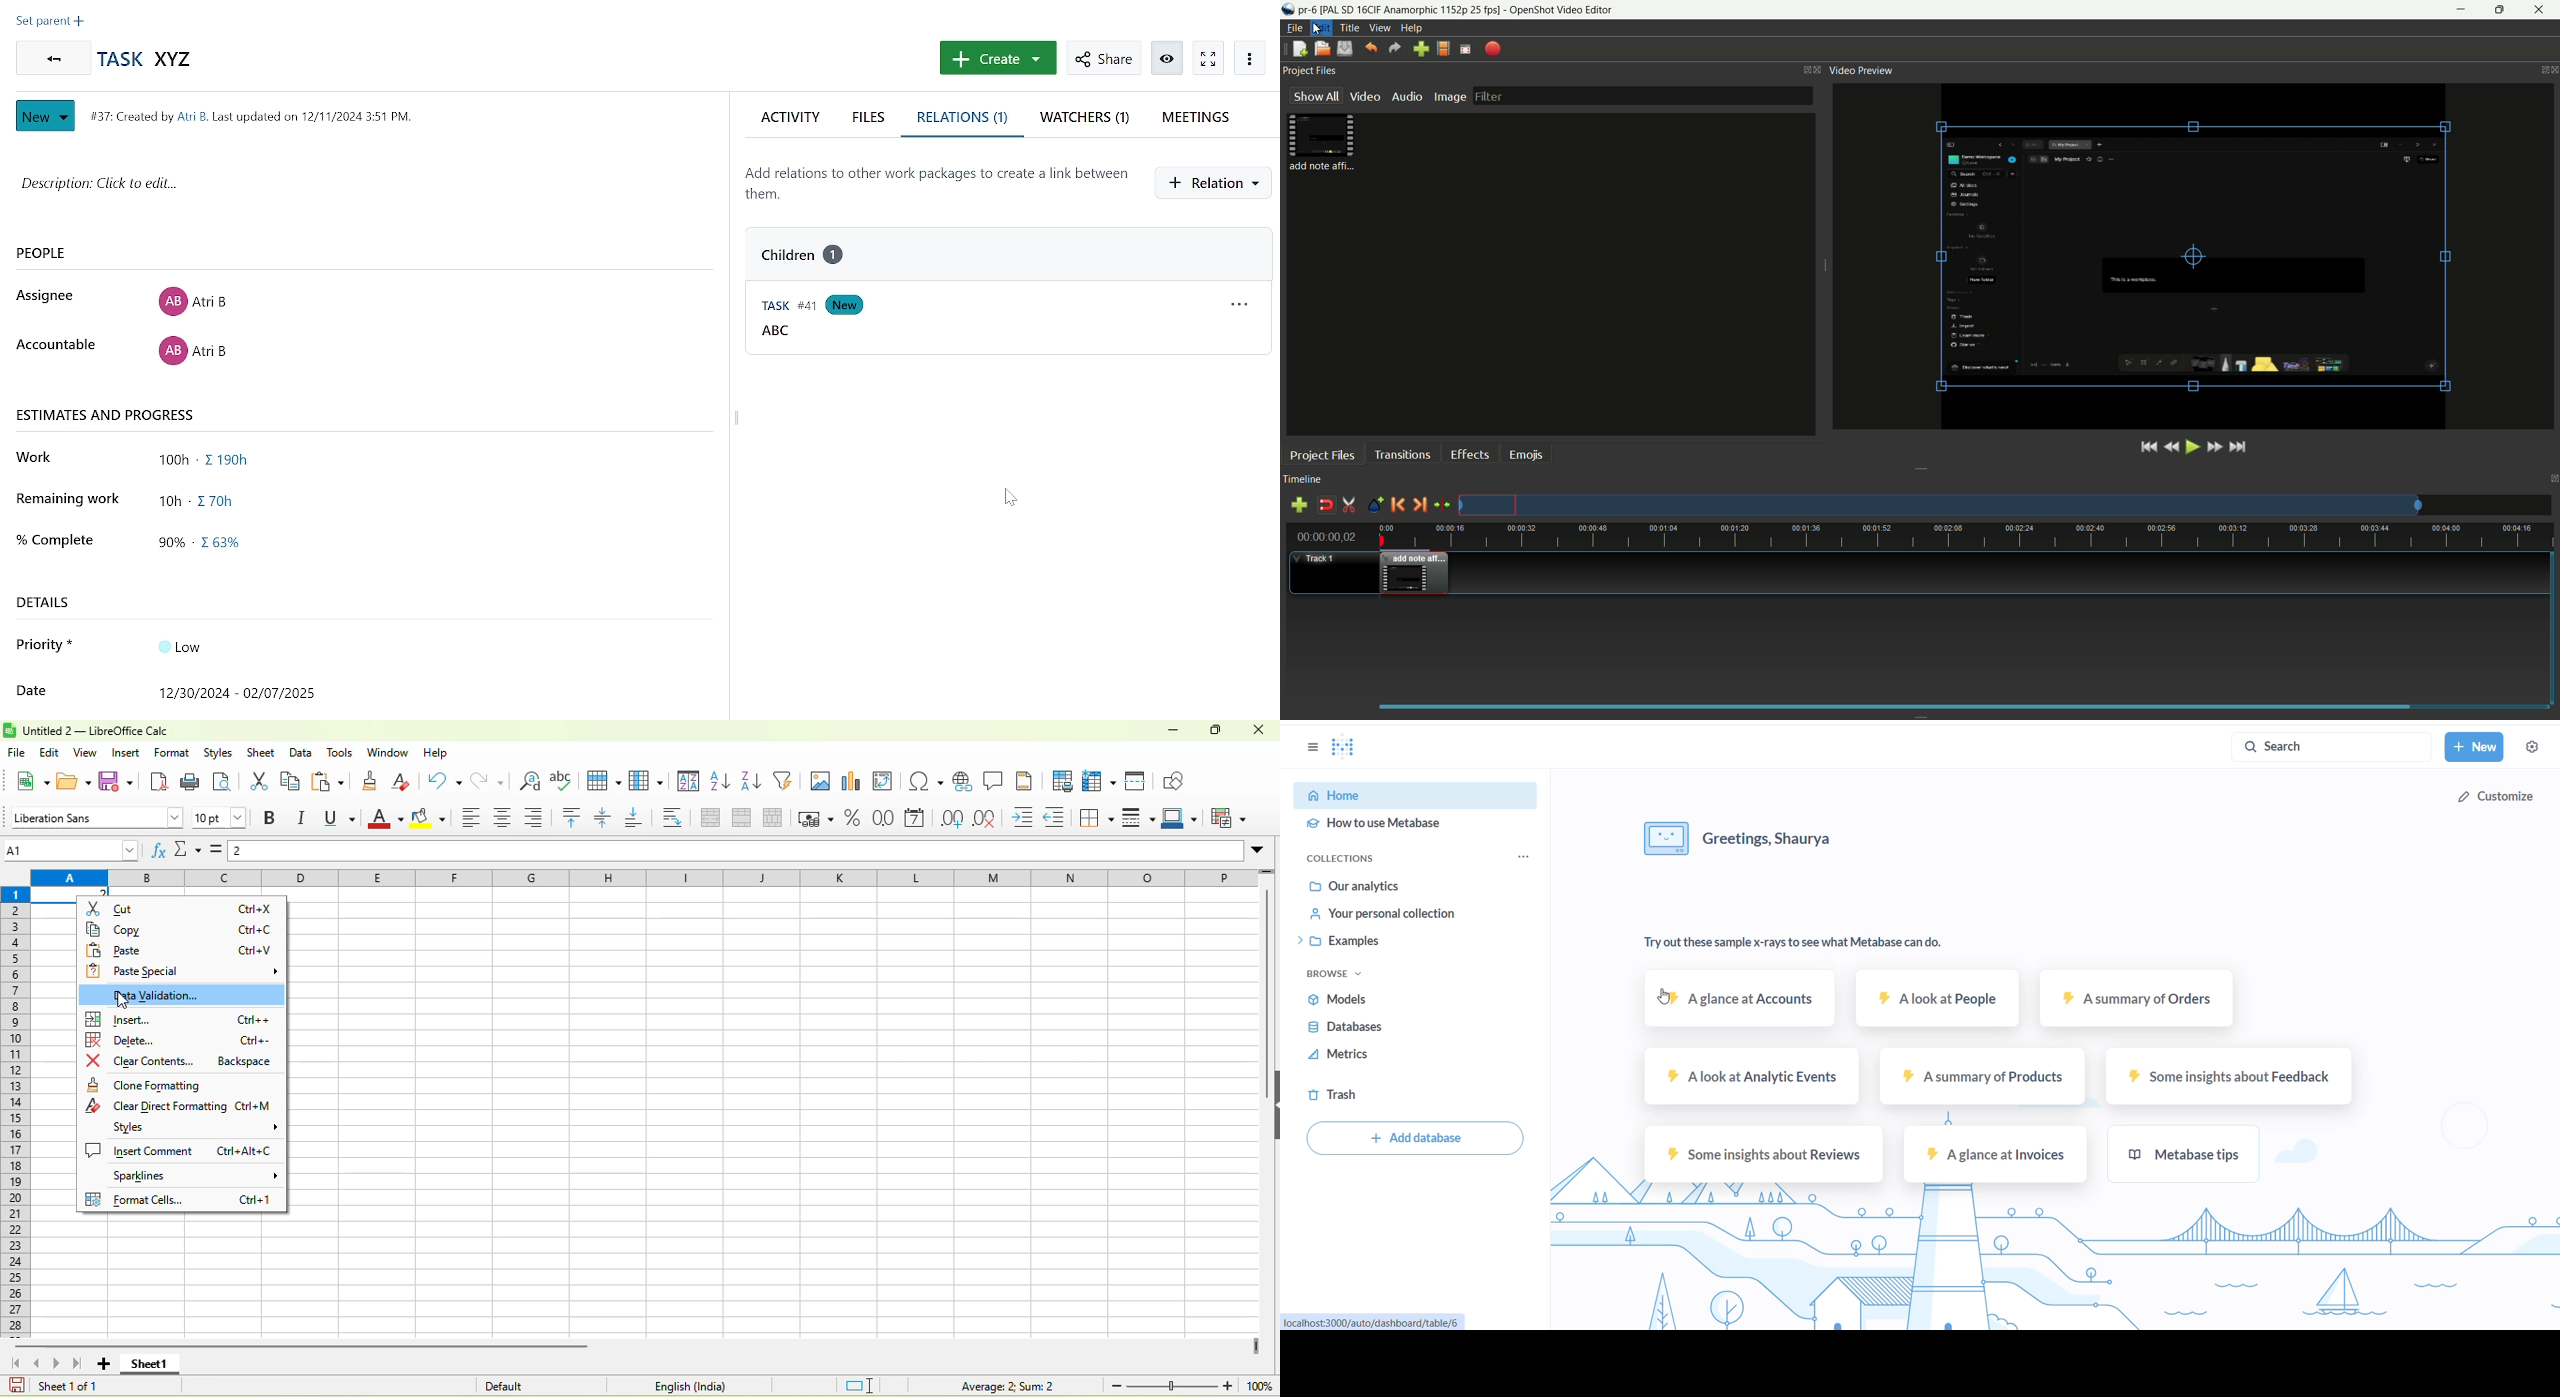 The width and height of the screenshot is (2576, 1400). What do you see at coordinates (220, 854) in the screenshot?
I see `formula` at bounding box center [220, 854].